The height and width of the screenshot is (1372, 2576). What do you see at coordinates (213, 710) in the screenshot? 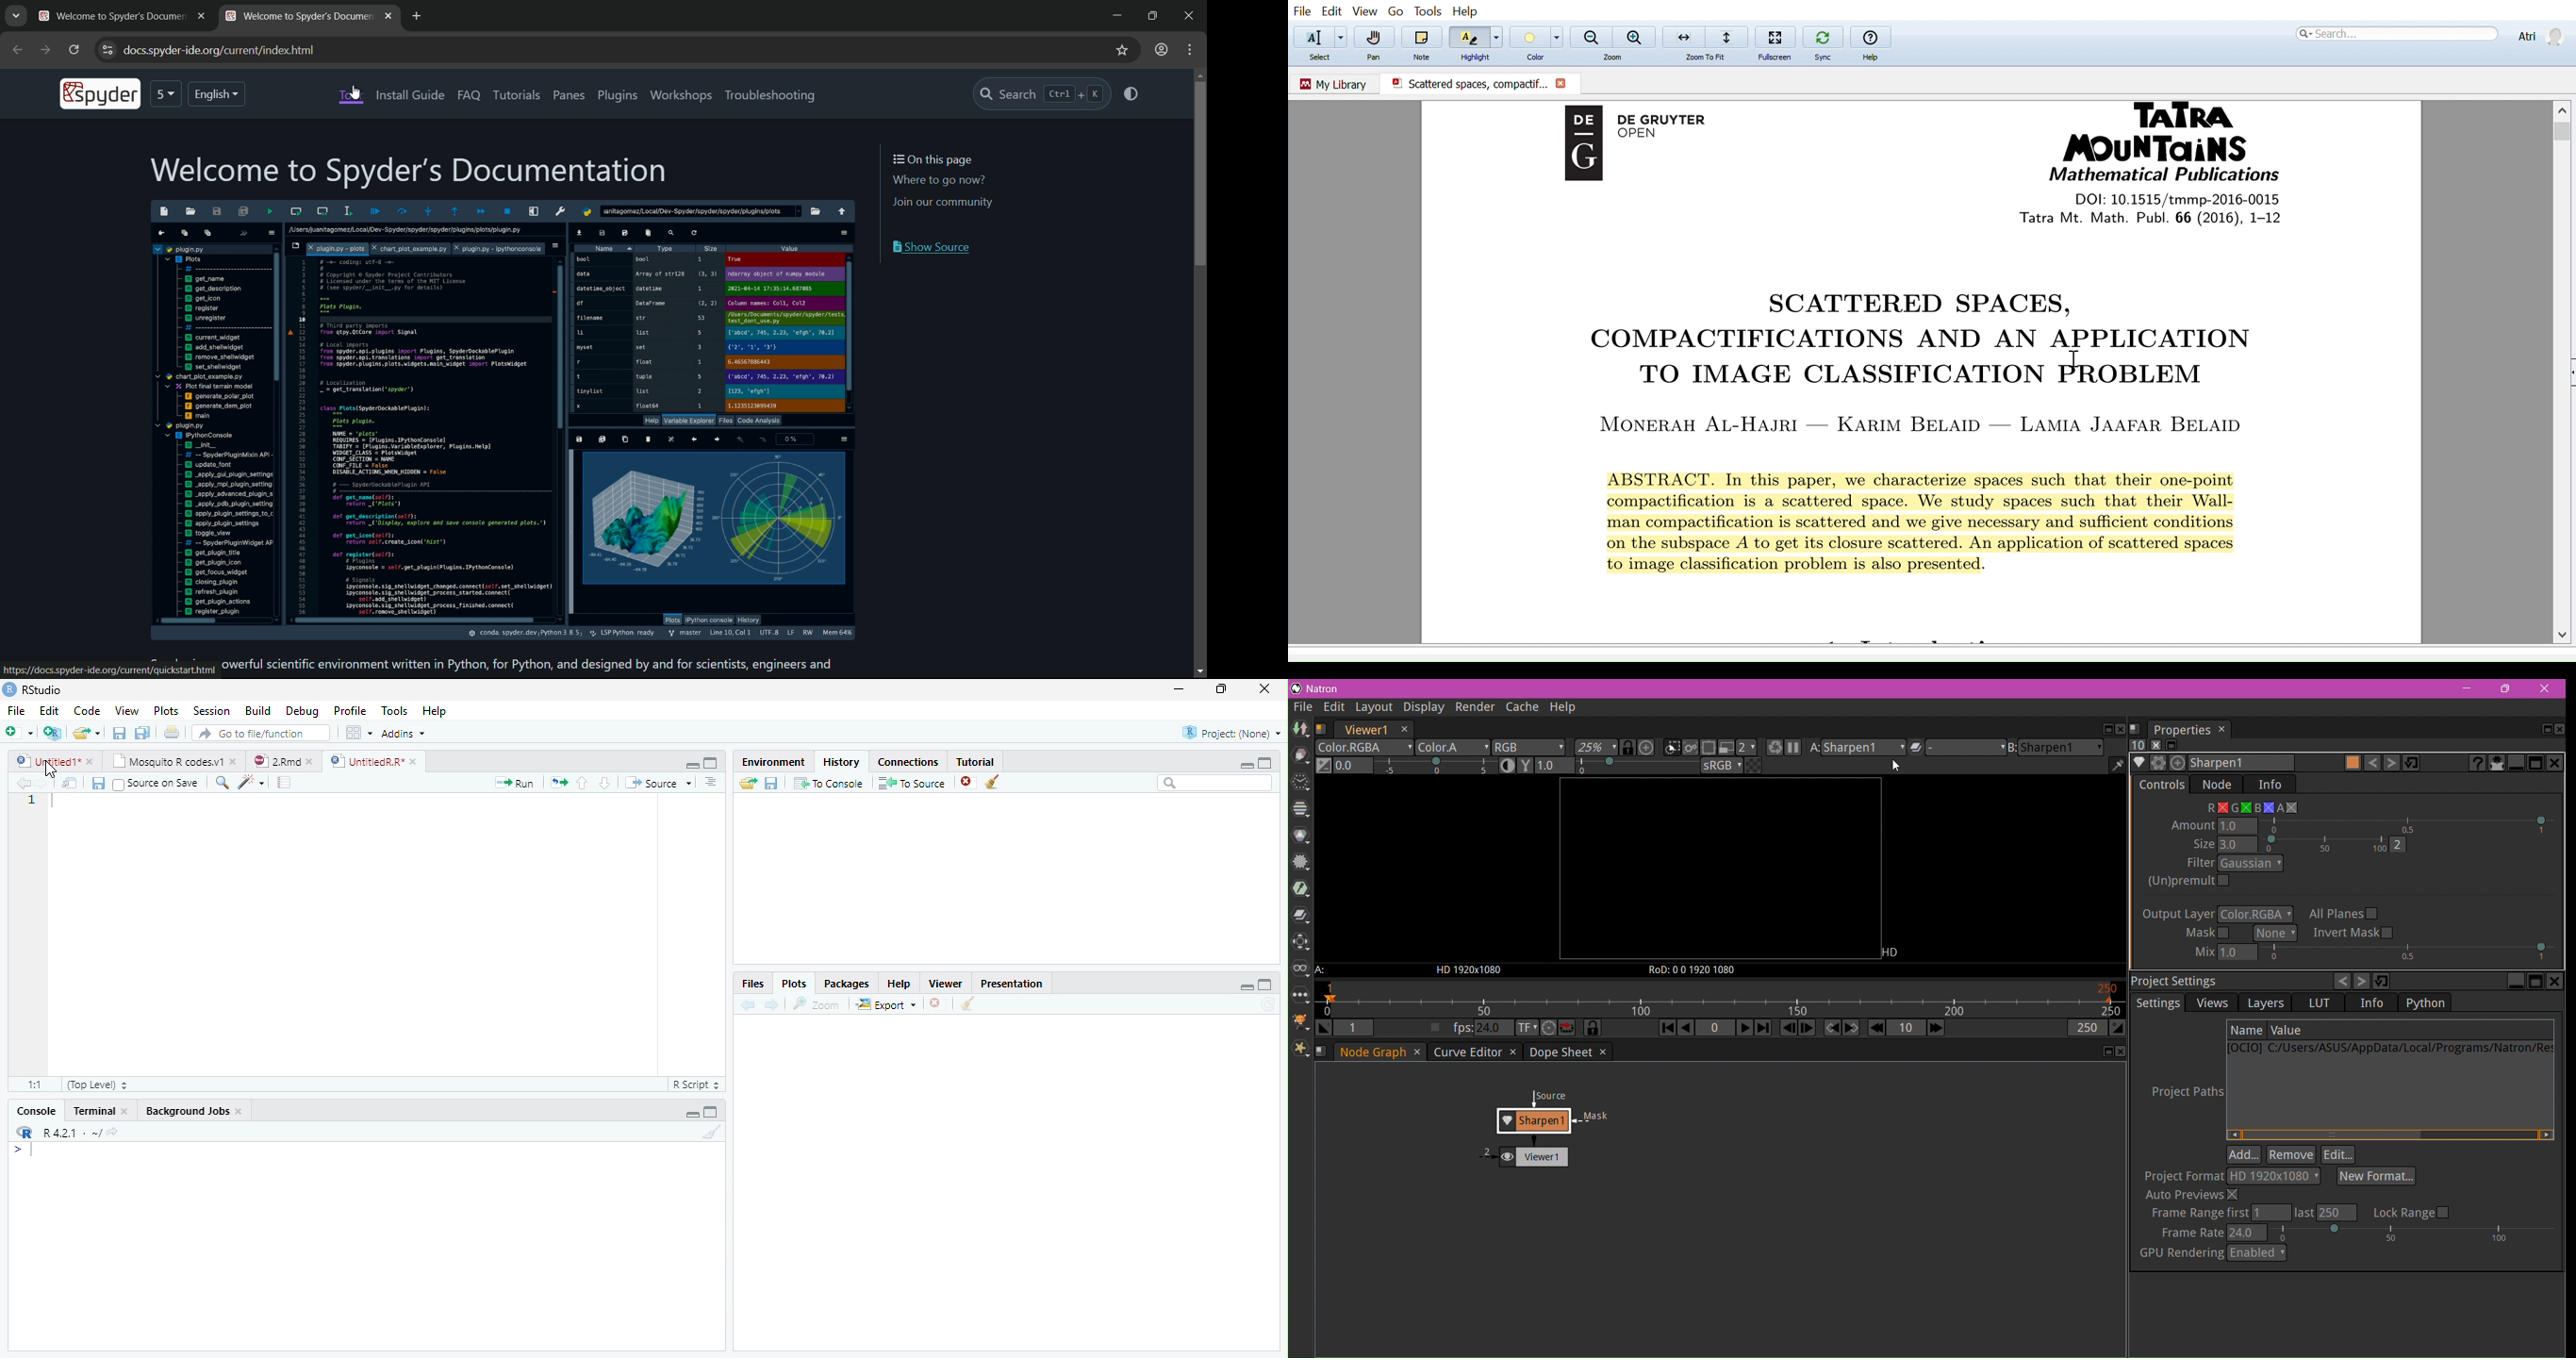
I see `Session` at bounding box center [213, 710].